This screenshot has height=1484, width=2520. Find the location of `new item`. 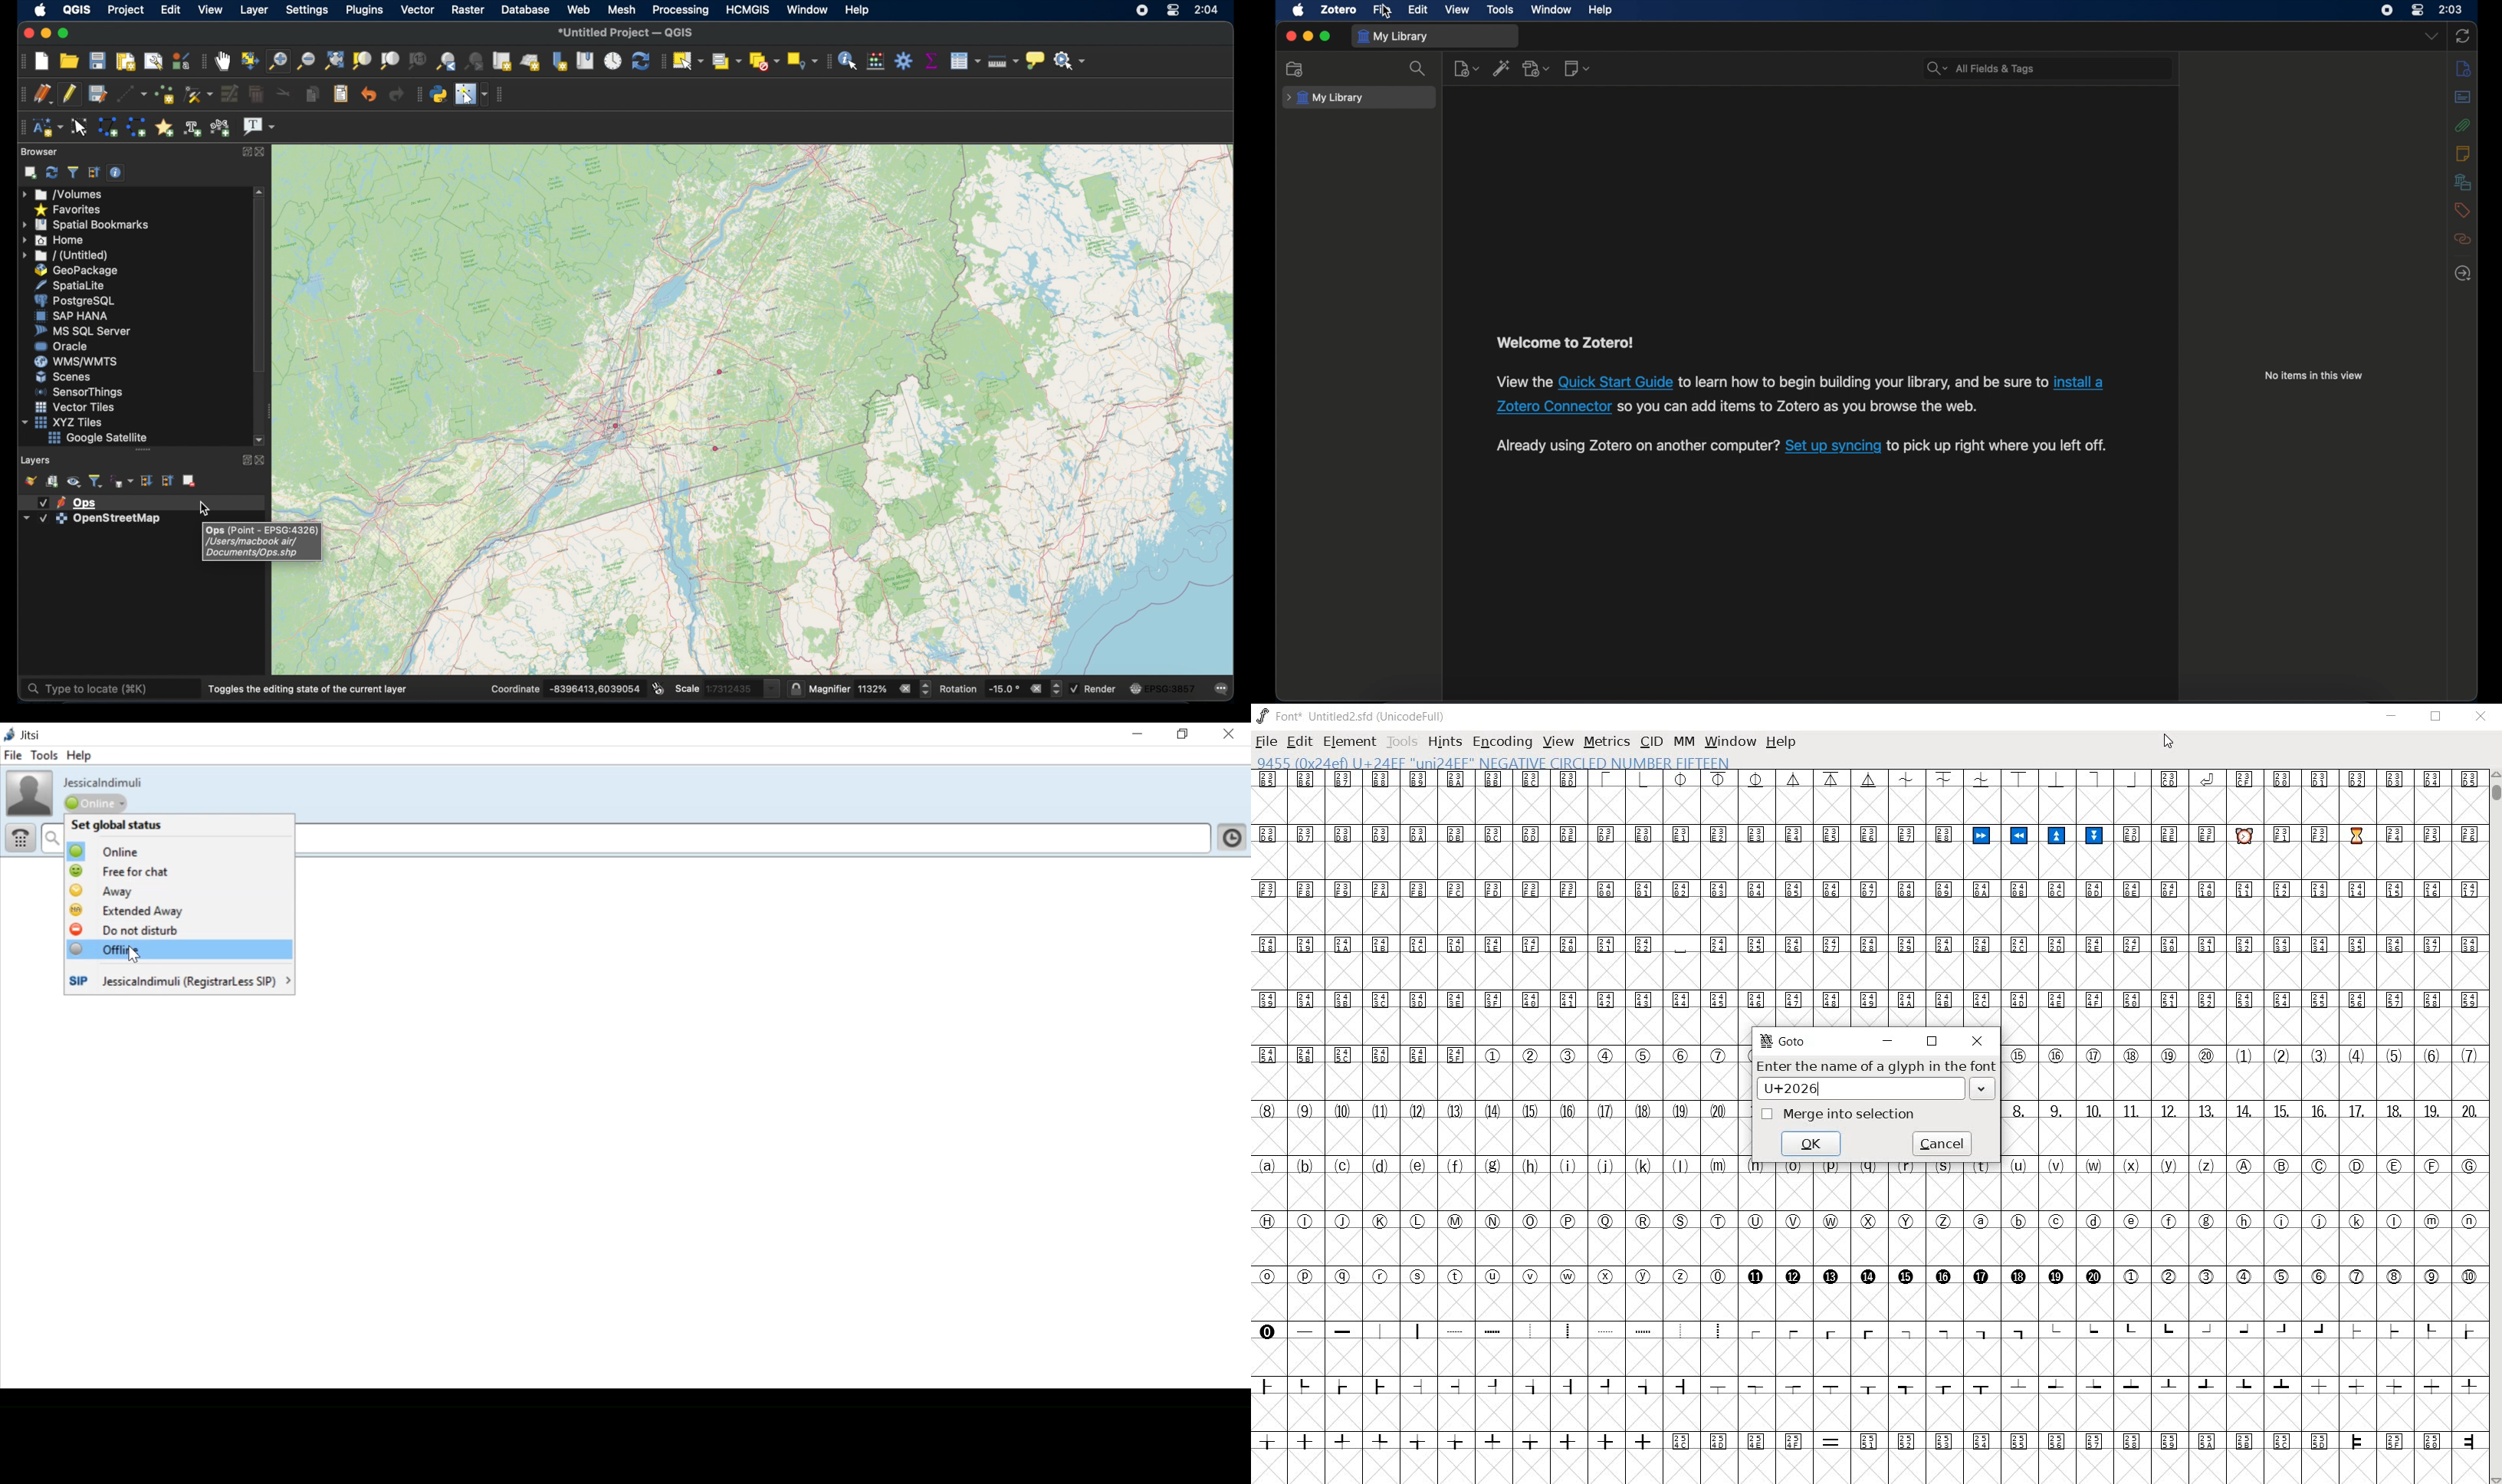

new item is located at coordinates (1467, 68).